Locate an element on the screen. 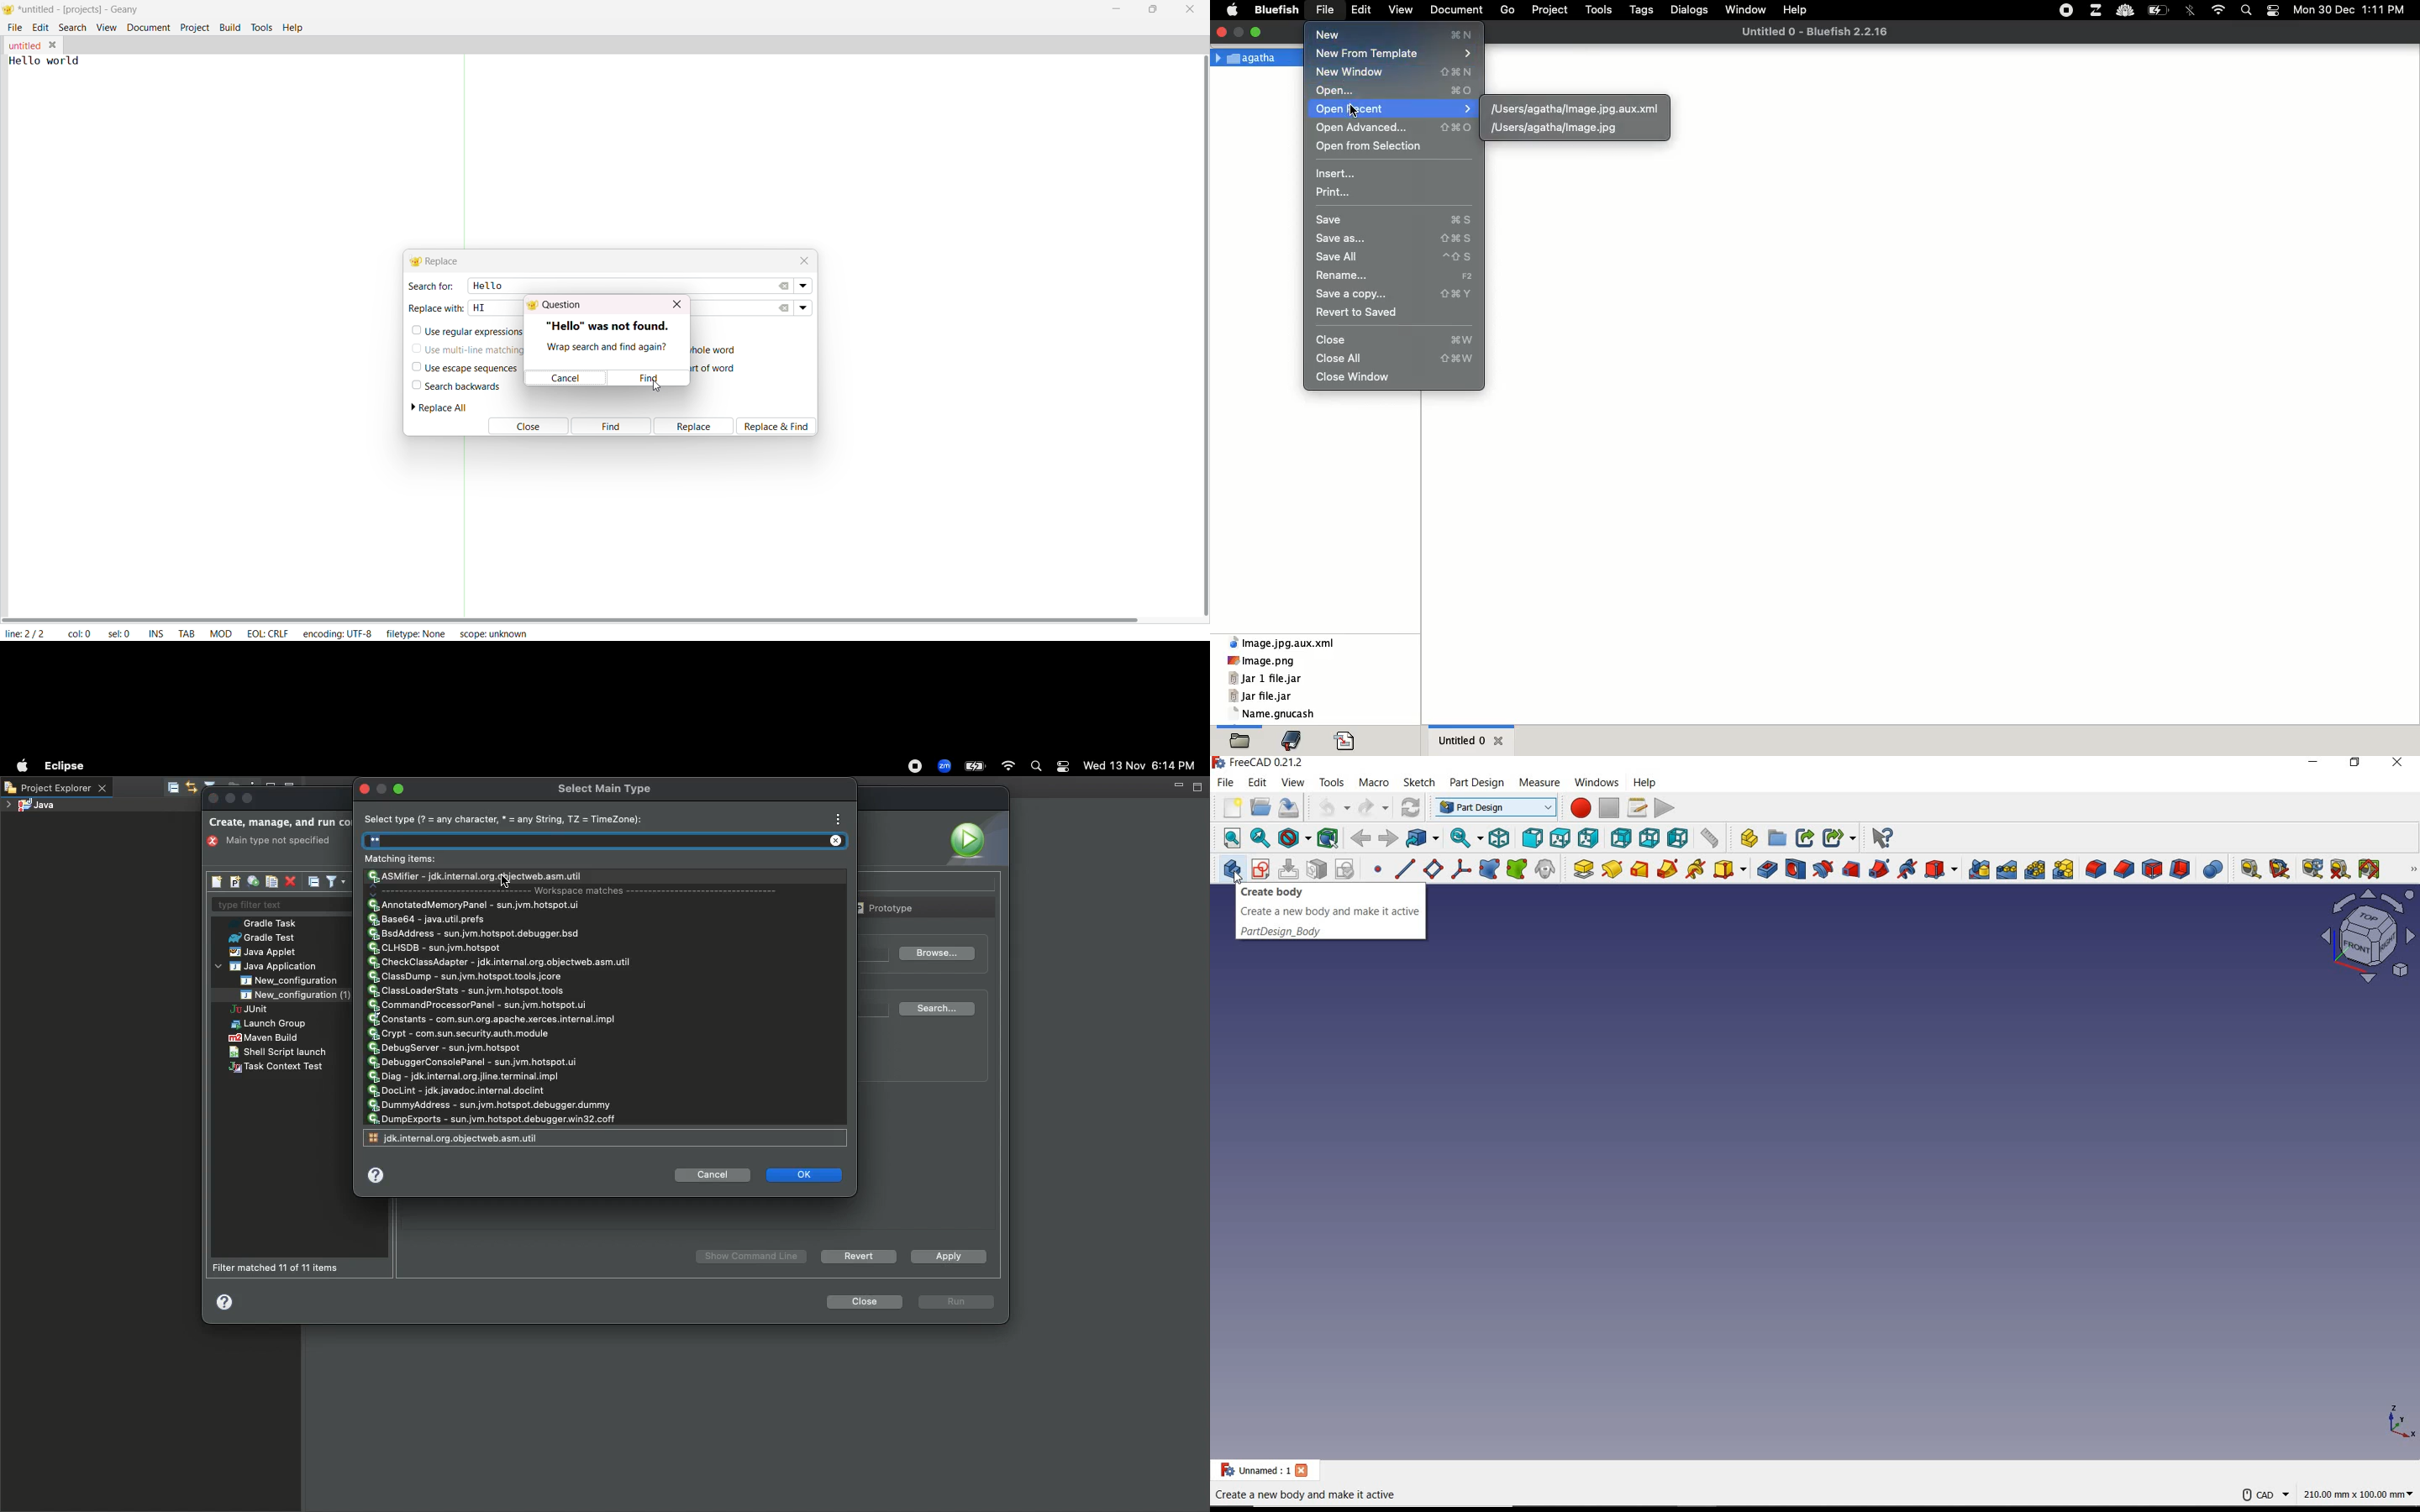 The height and width of the screenshot is (1512, 2436). front is located at coordinates (1531, 838).